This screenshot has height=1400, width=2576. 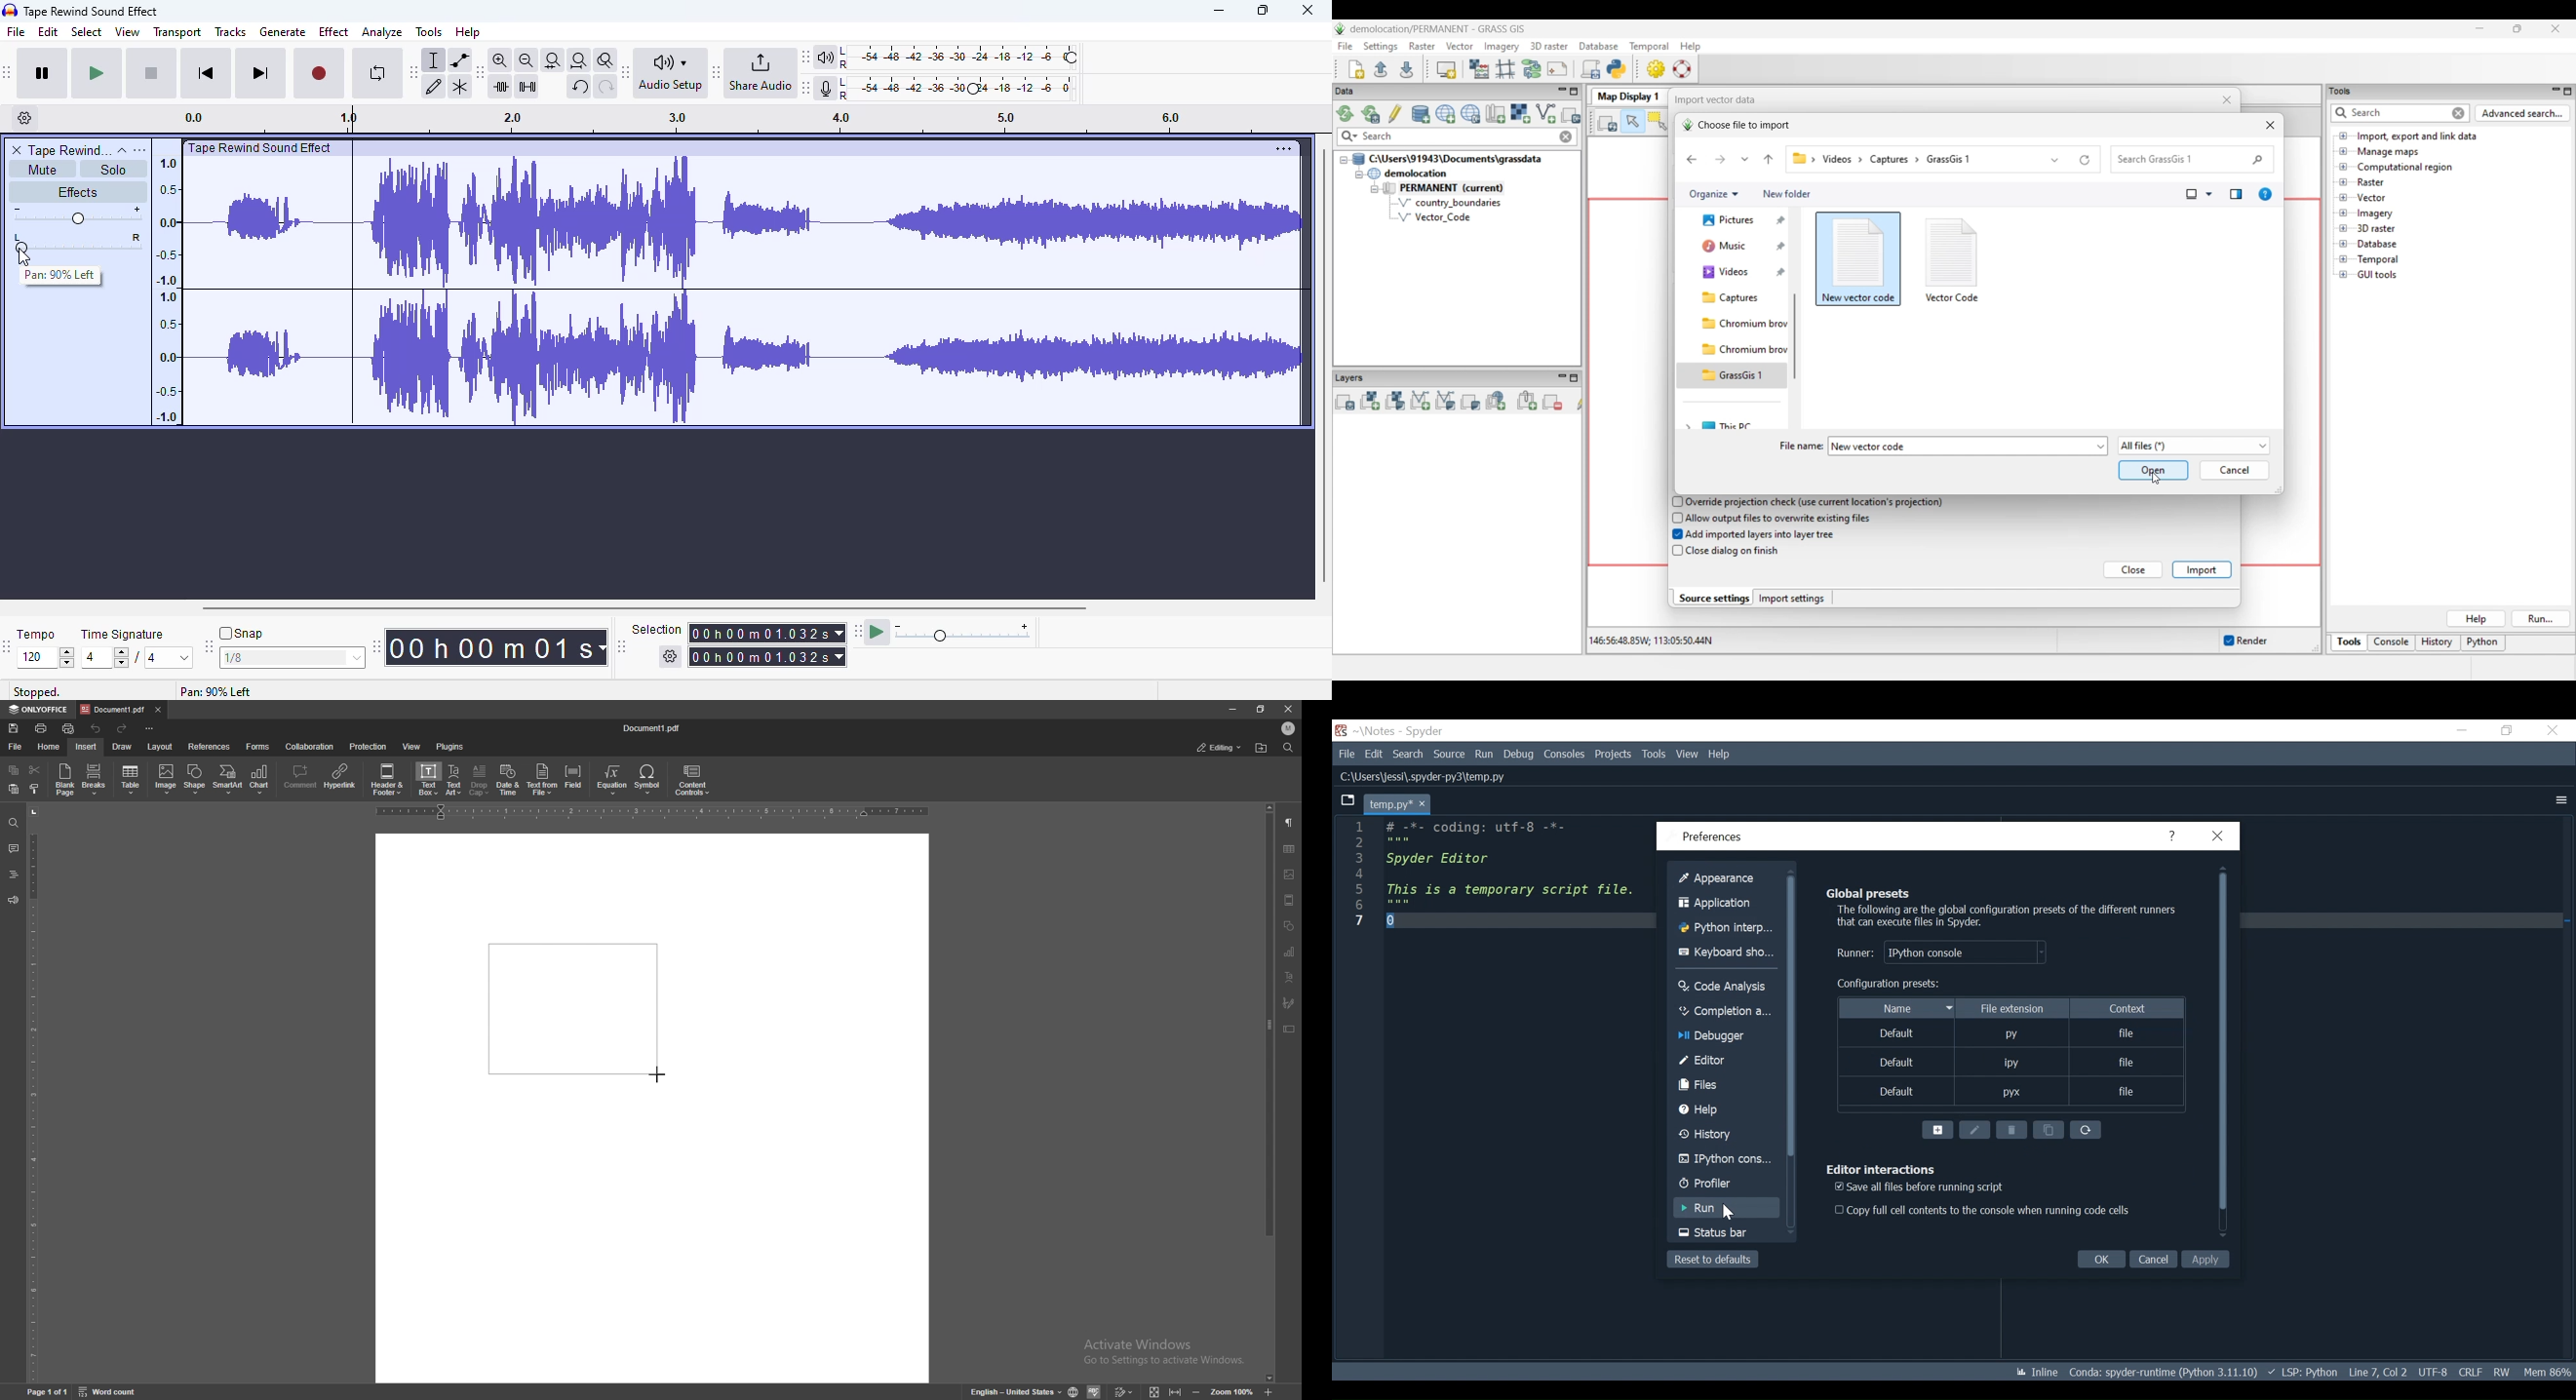 I want to click on , so click(x=1485, y=753).